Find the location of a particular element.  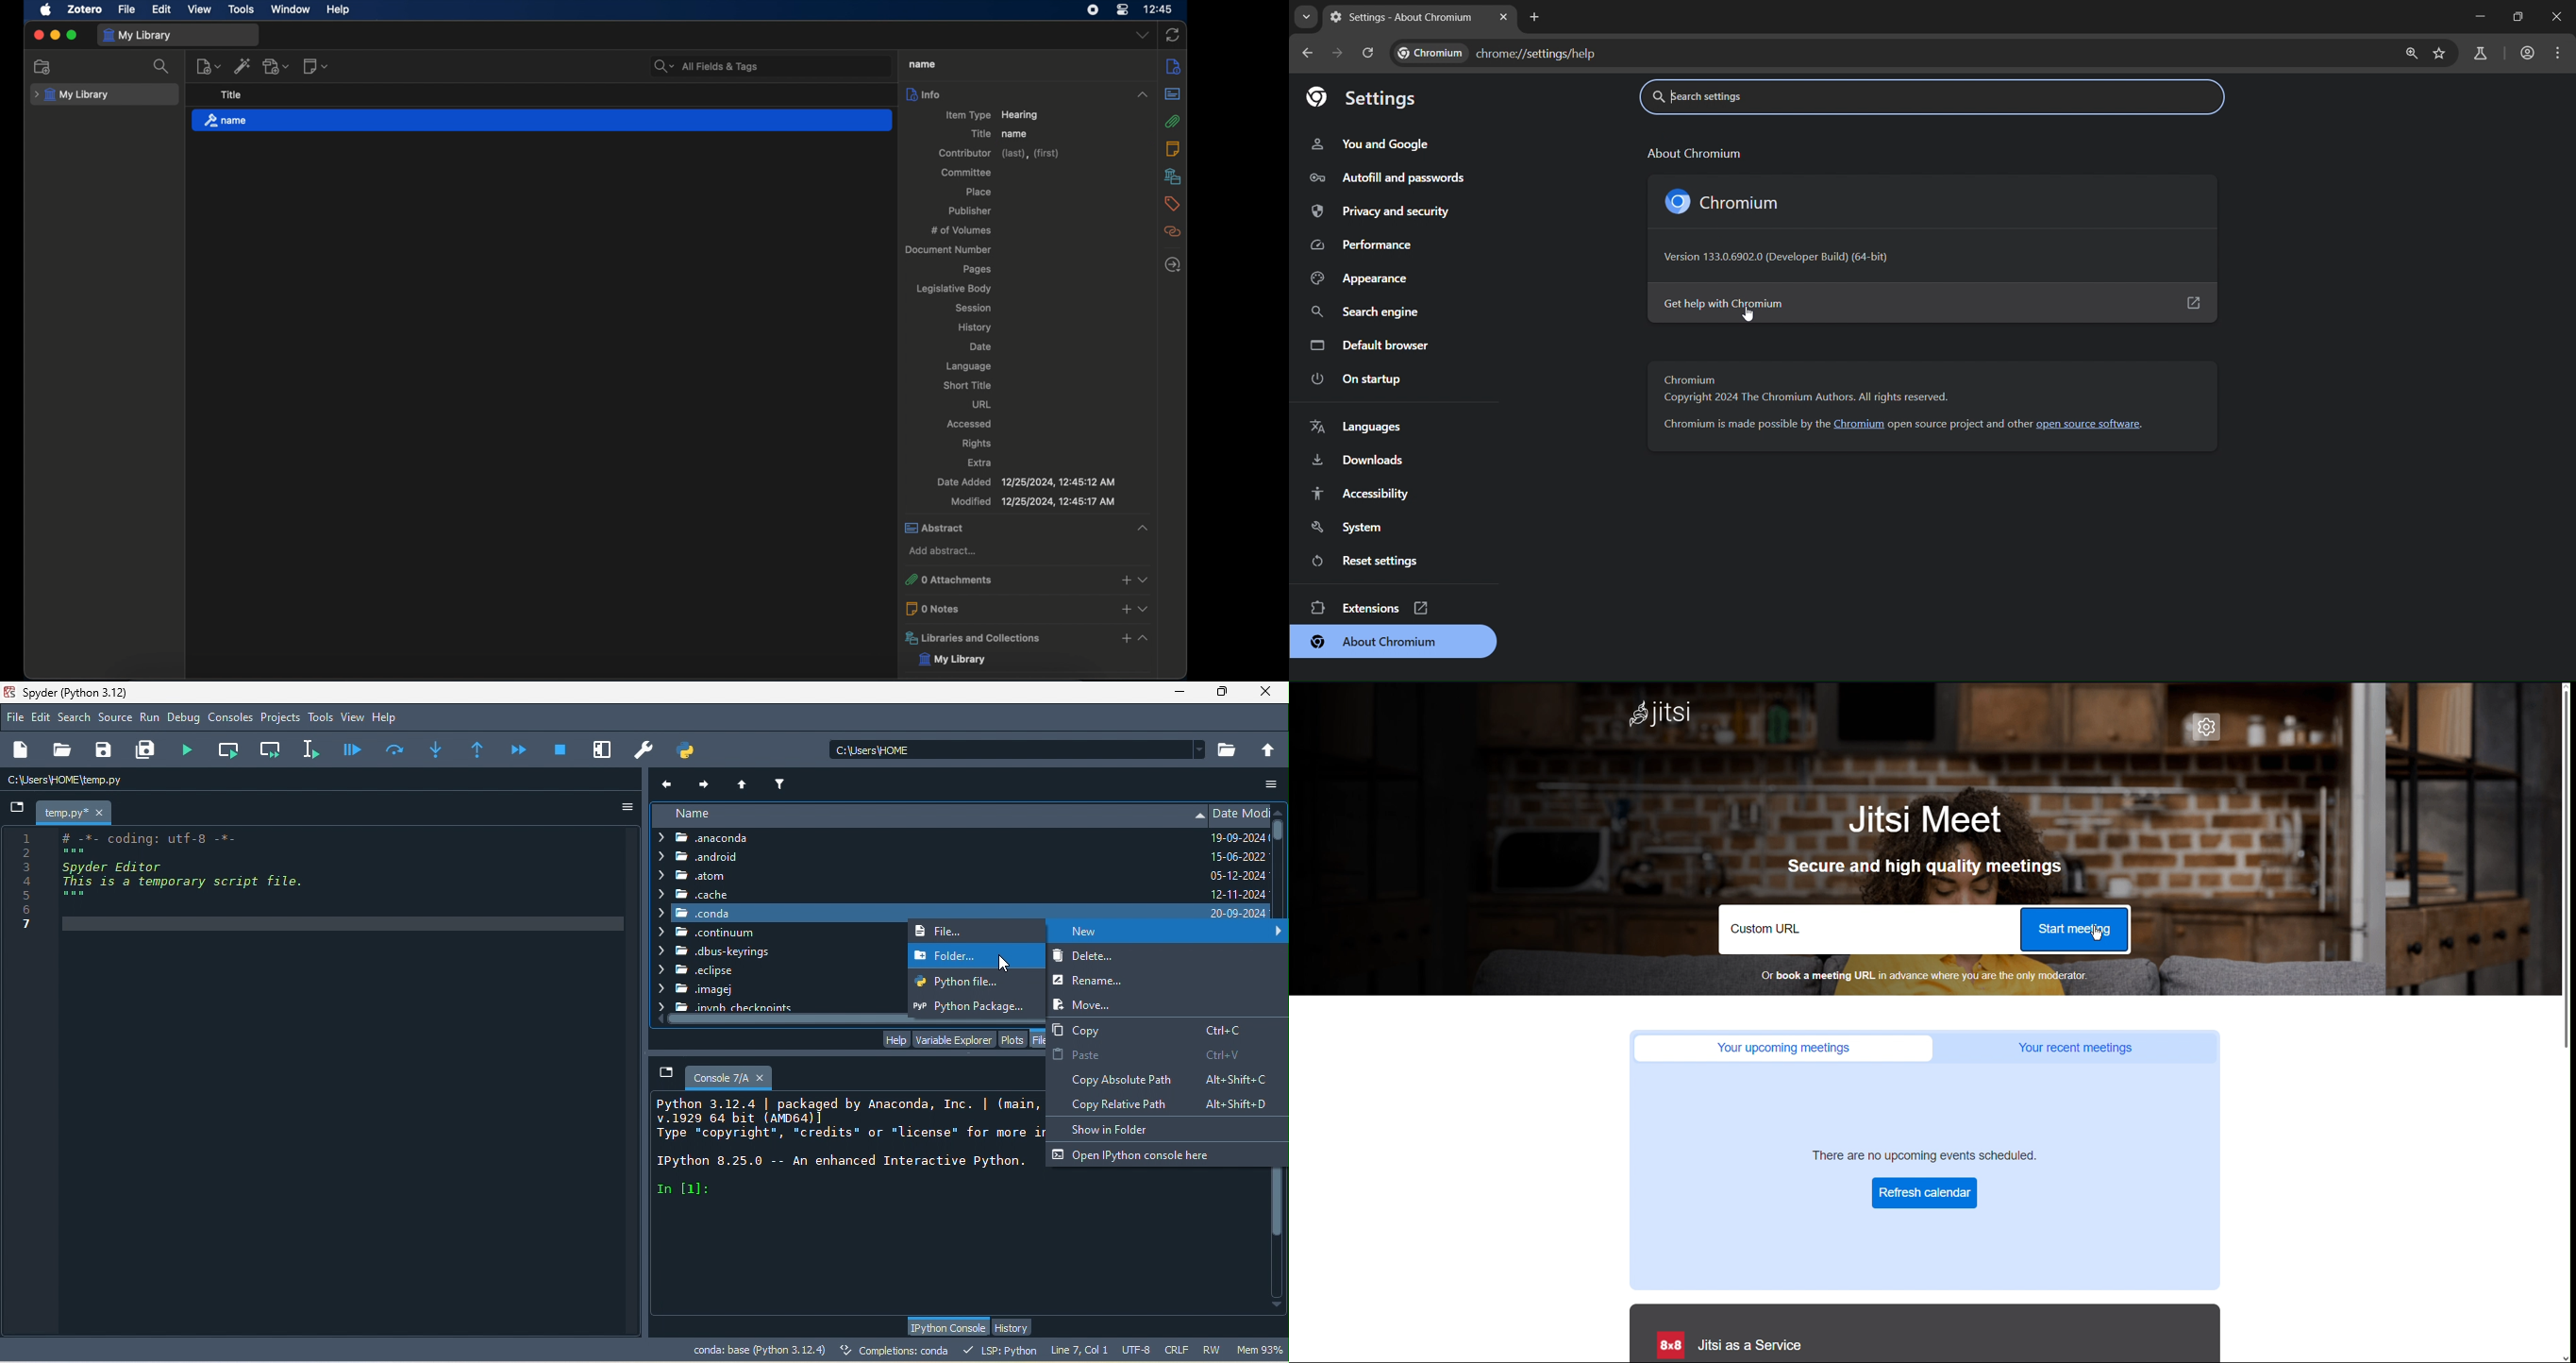

Custom URL is located at coordinates (1767, 930).